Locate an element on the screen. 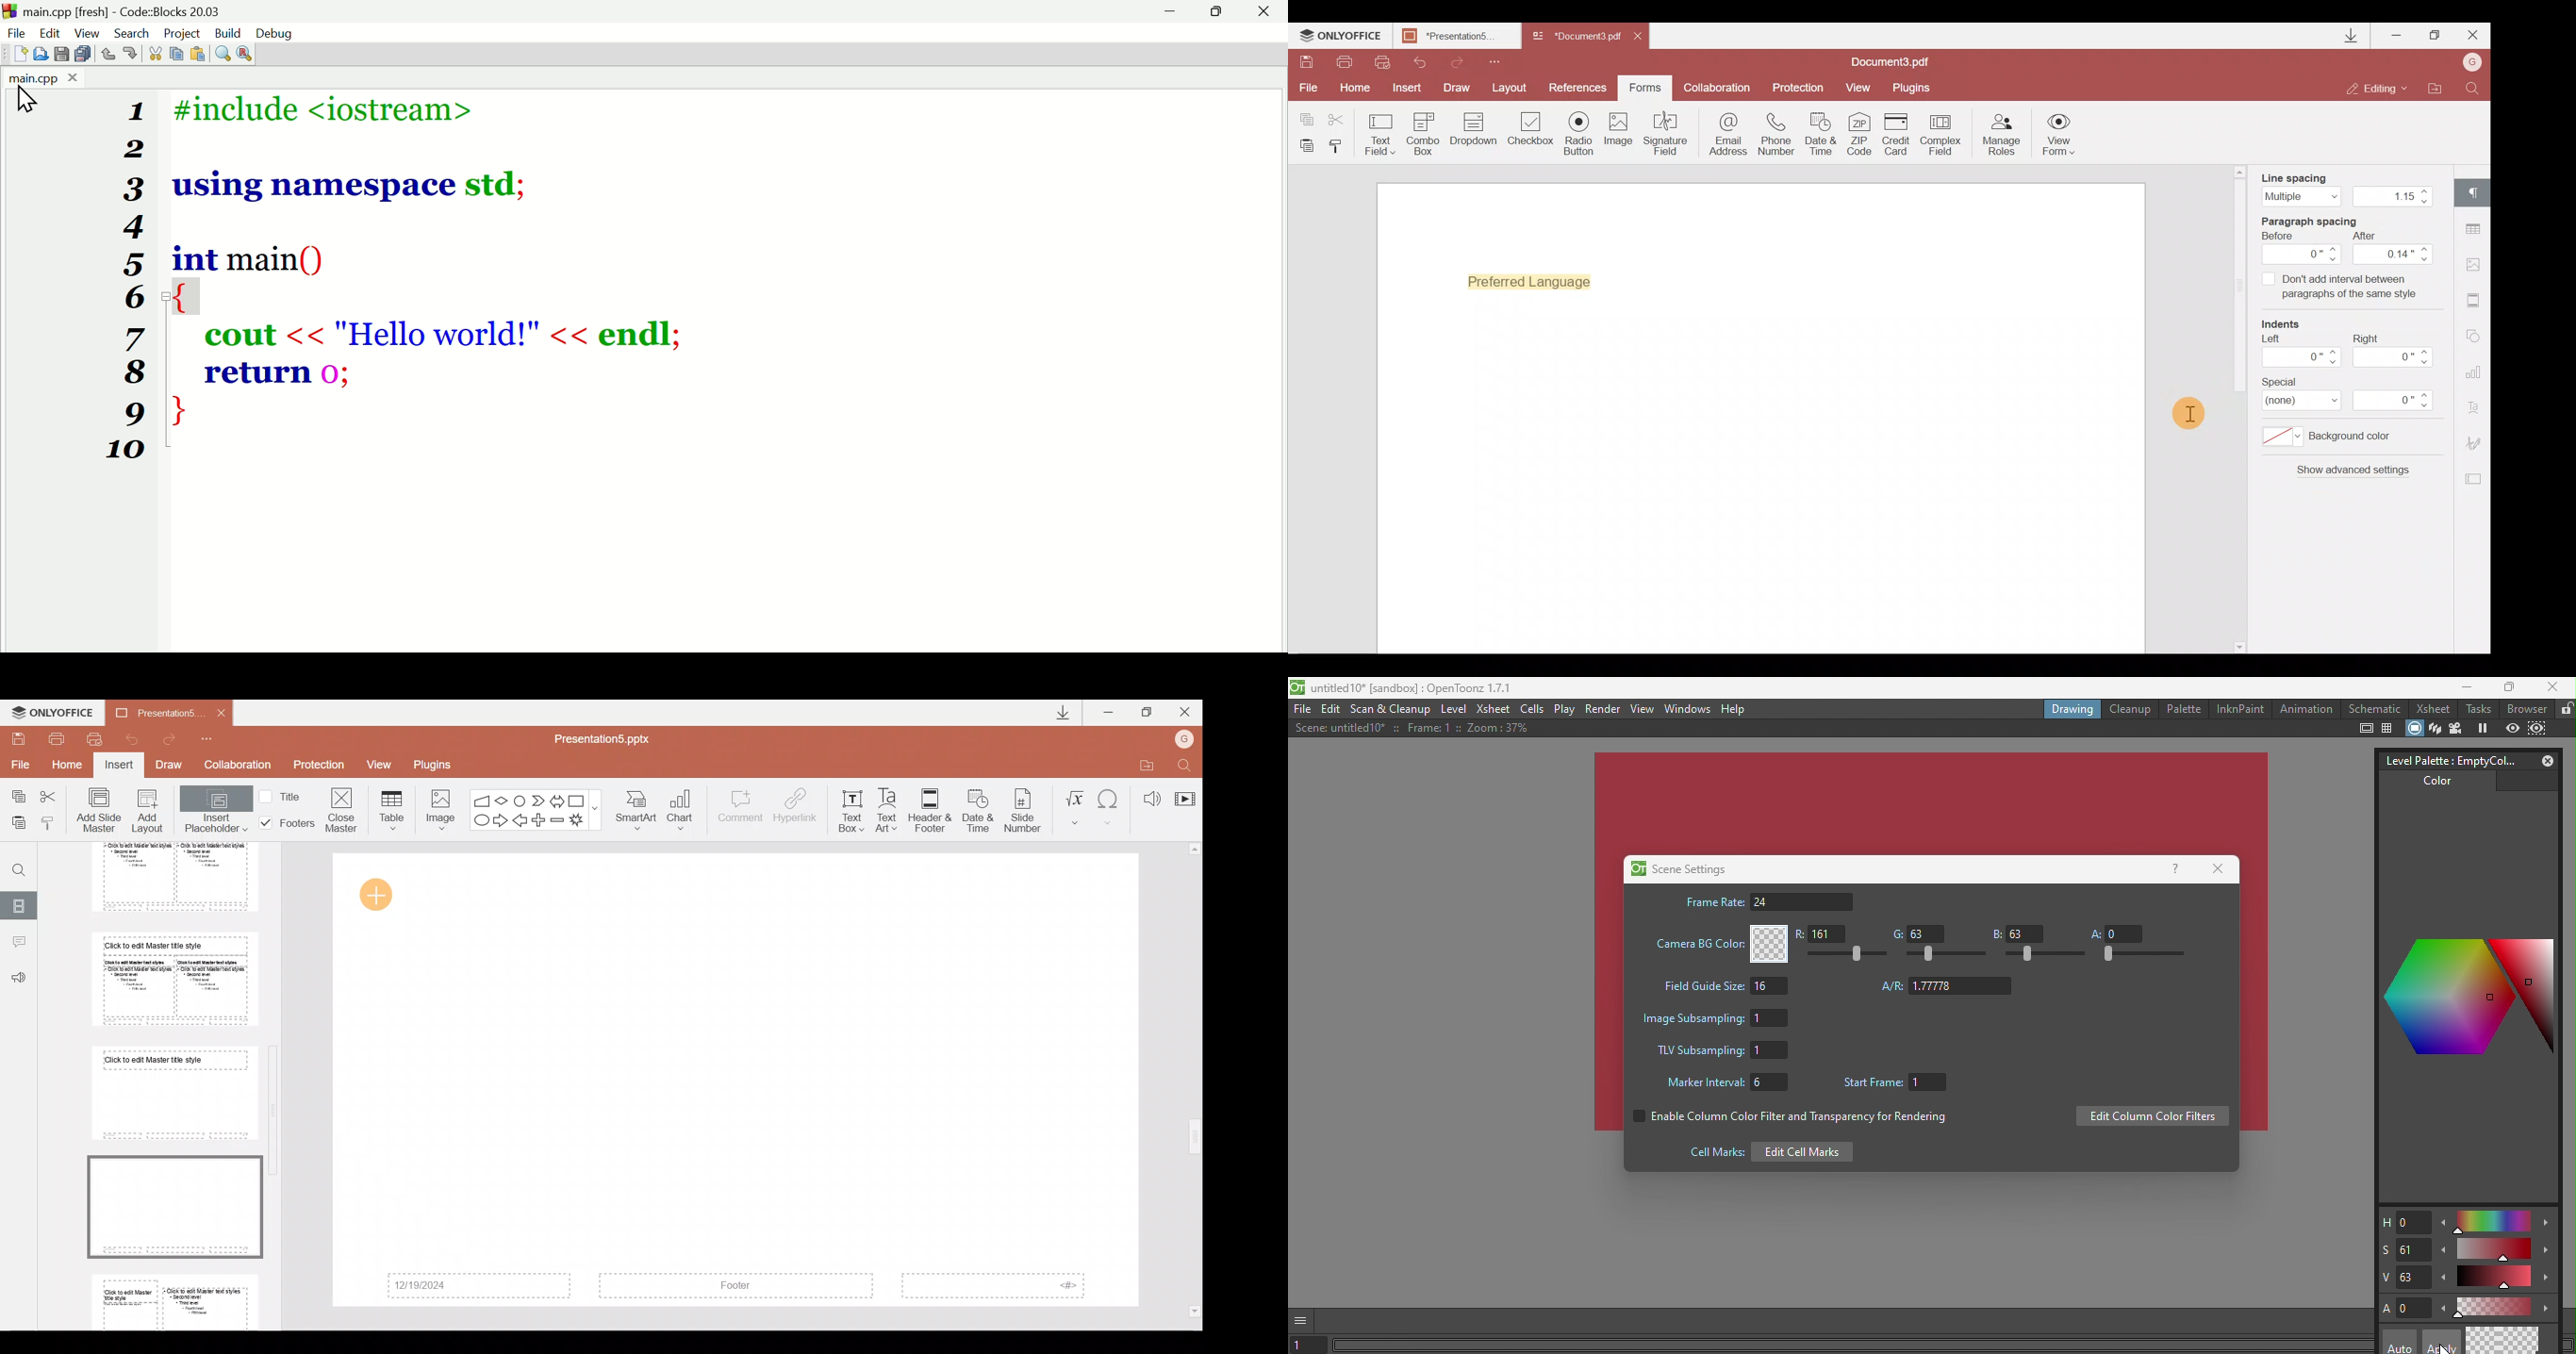 This screenshot has height=1372, width=2576. Close is located at coordinates (2472, 33).